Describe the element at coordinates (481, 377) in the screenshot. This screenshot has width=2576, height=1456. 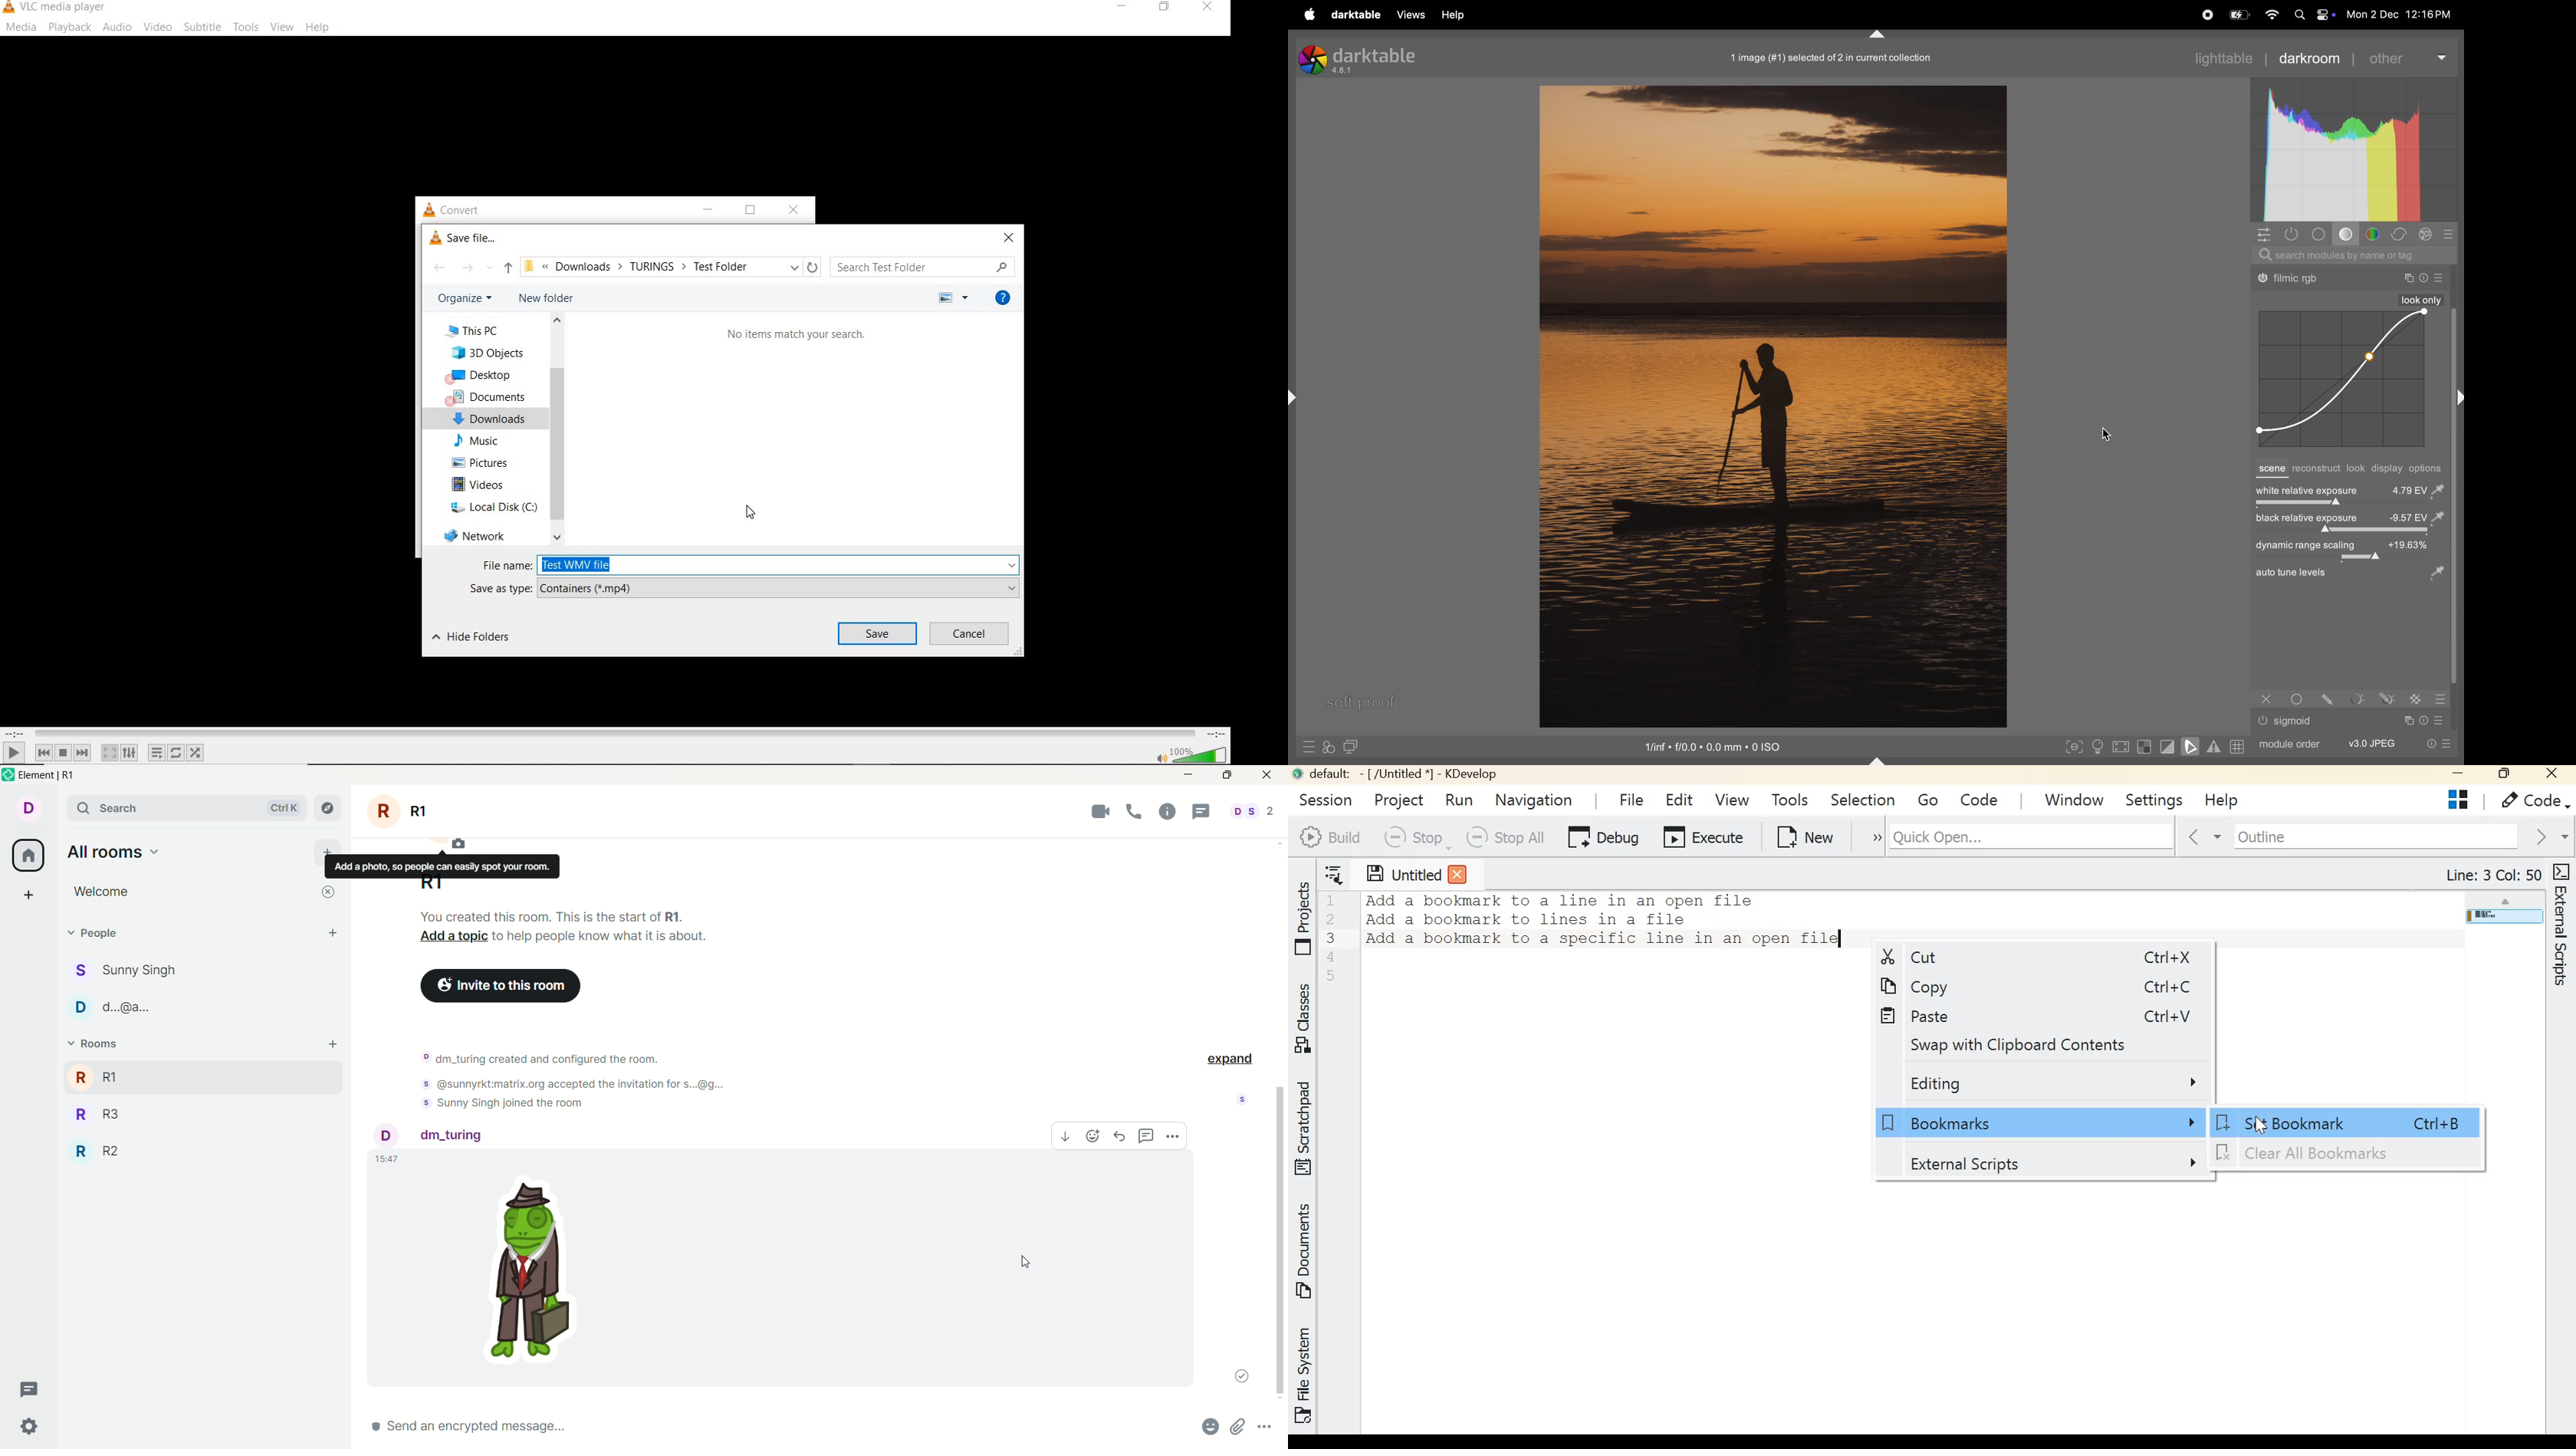
I see `desktop` at that location.